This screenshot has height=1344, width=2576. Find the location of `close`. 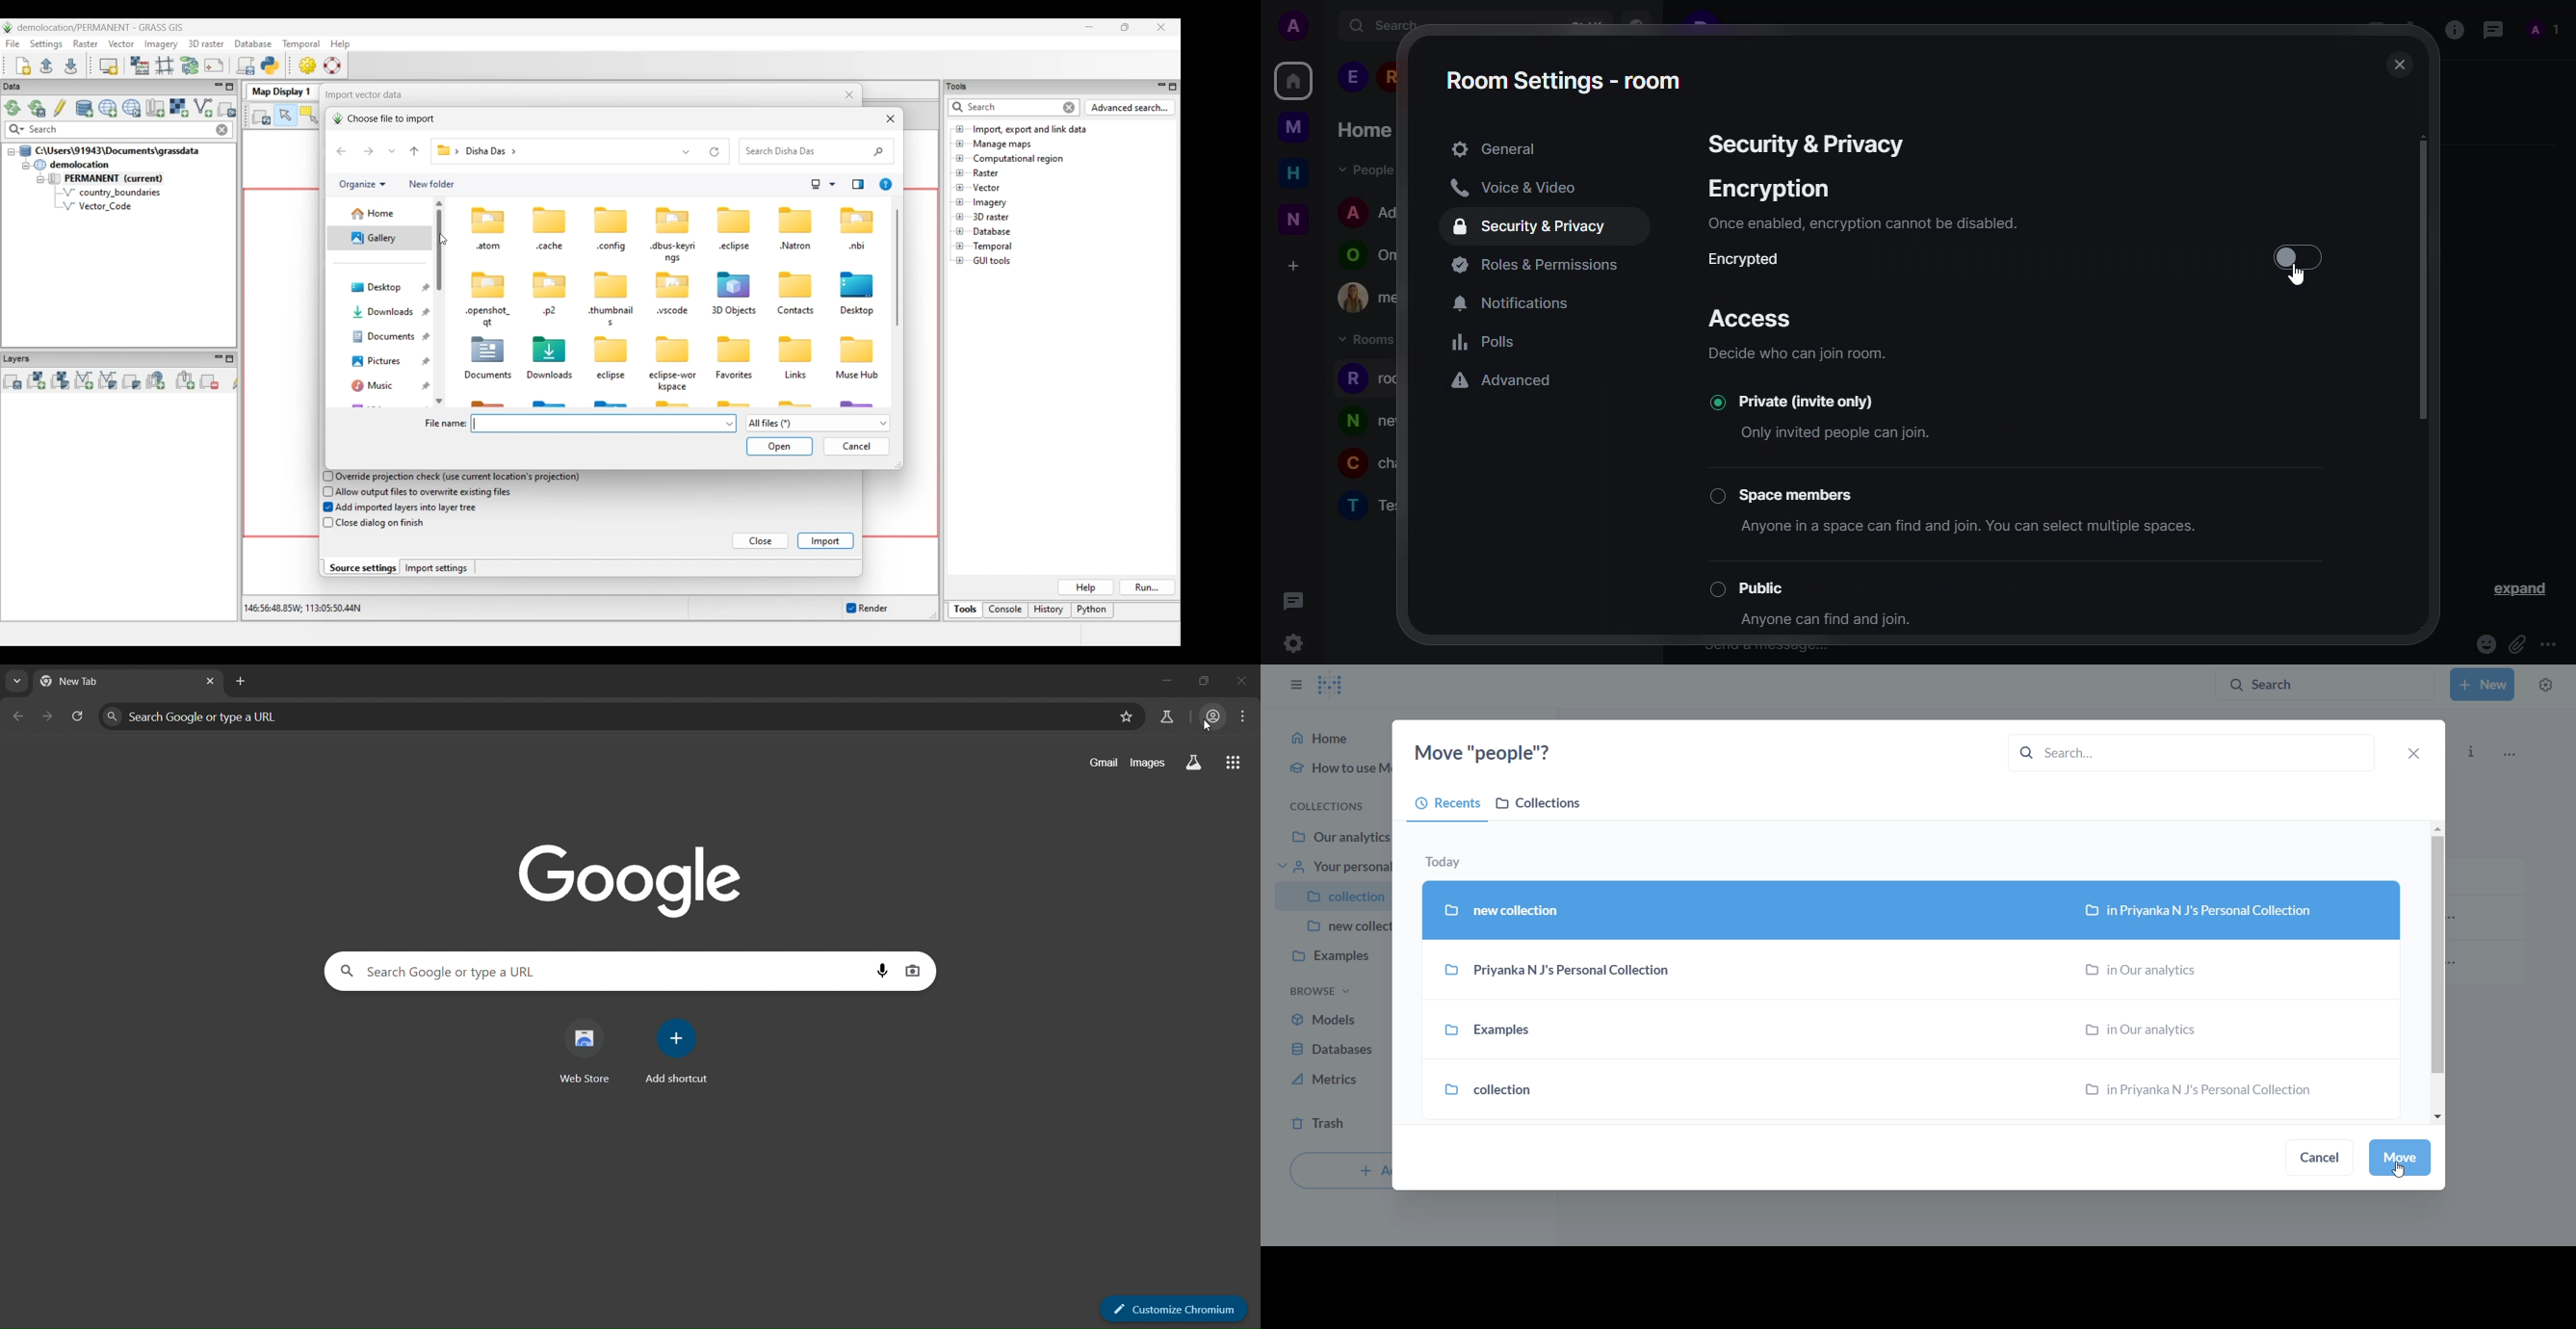

close is located at coordinates (2396, 66).